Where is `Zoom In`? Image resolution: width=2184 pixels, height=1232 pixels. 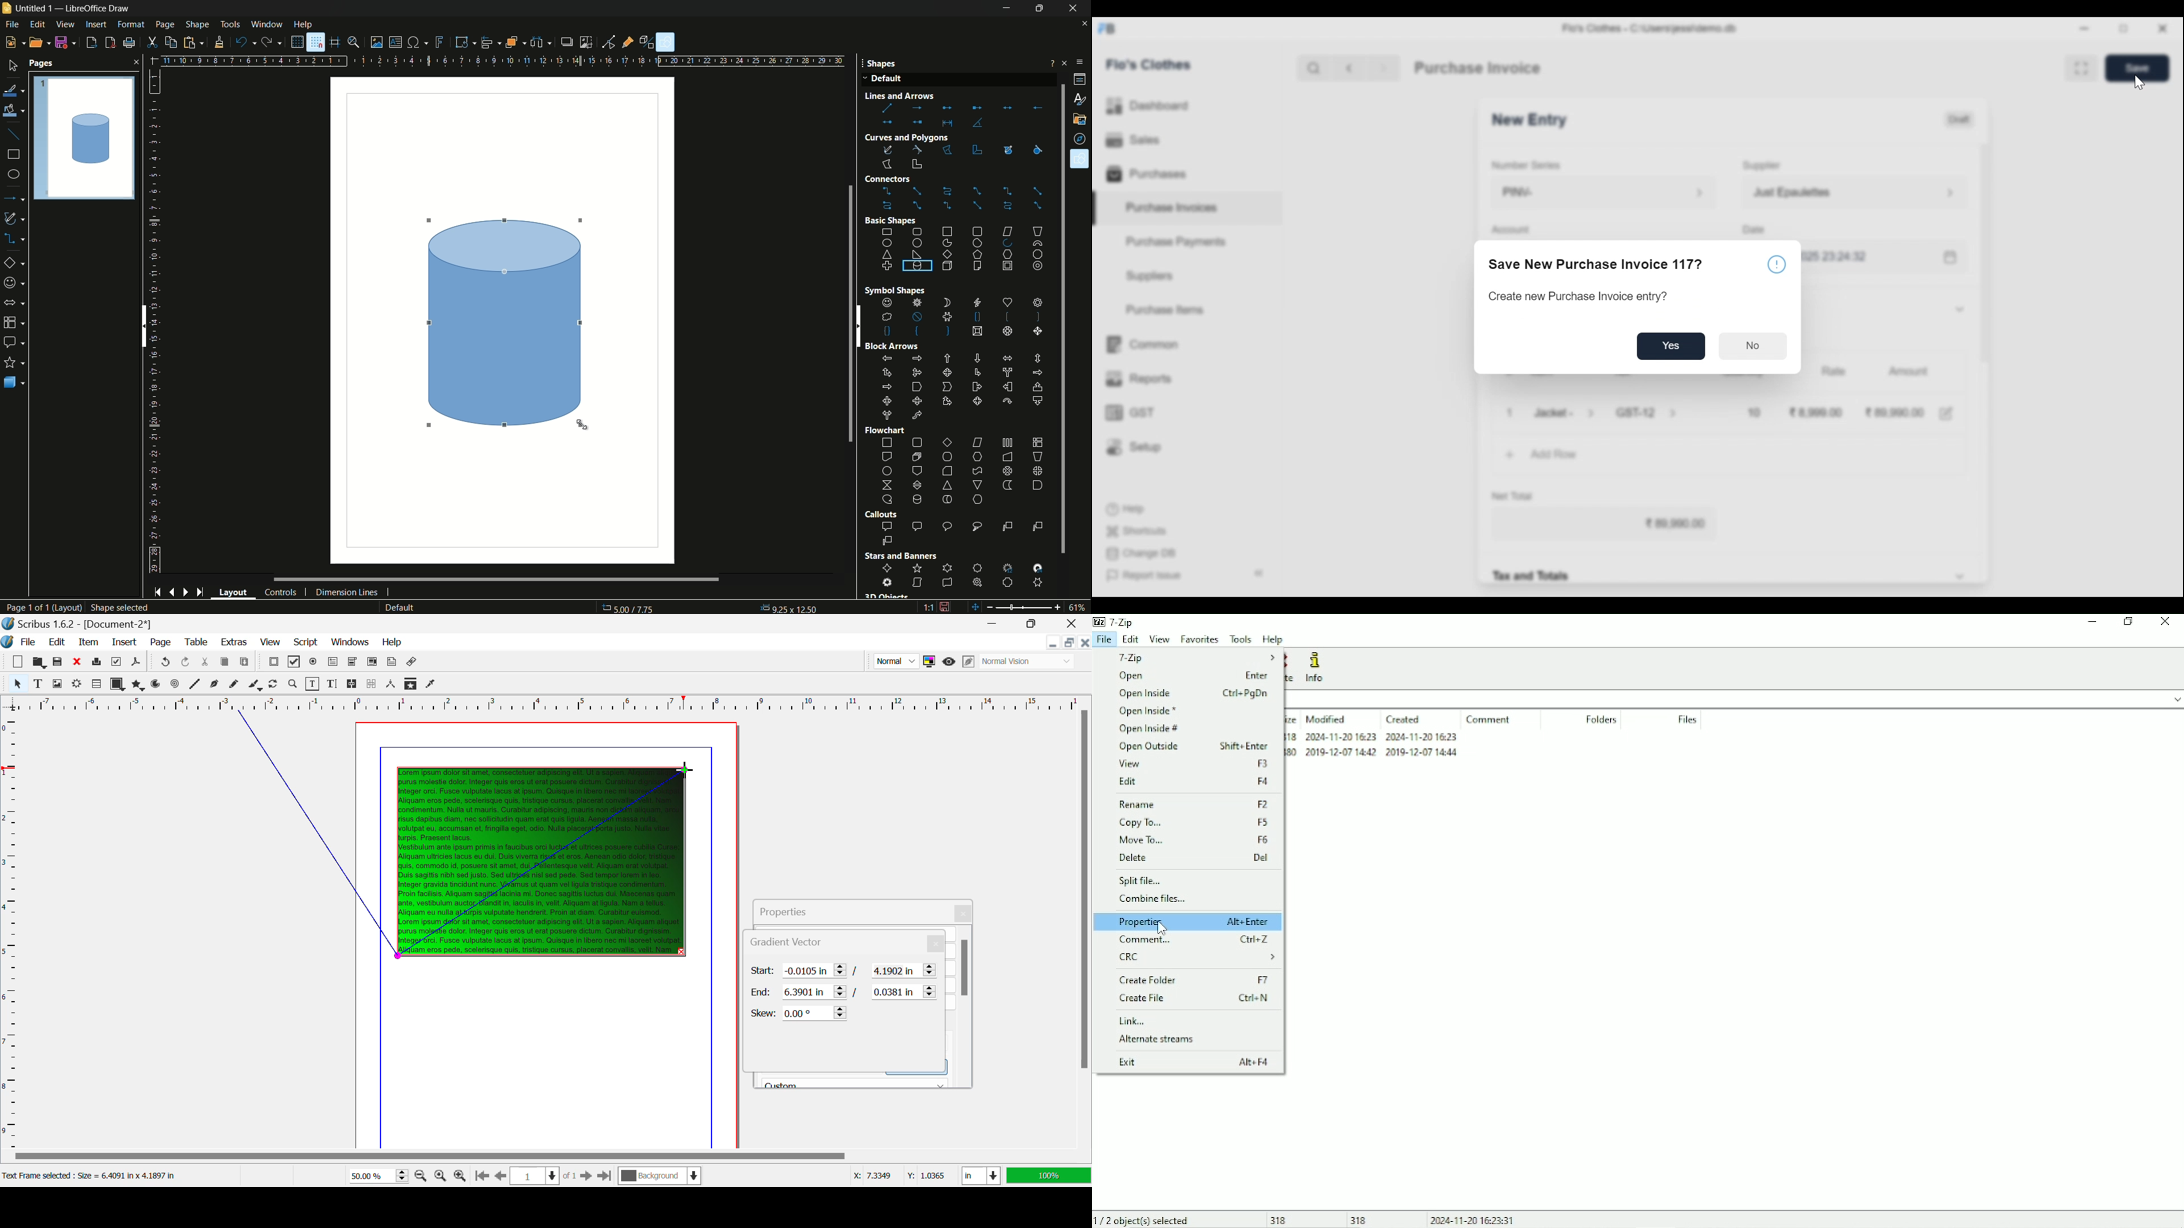 Zoom In is located at coordinates (461, 1176).